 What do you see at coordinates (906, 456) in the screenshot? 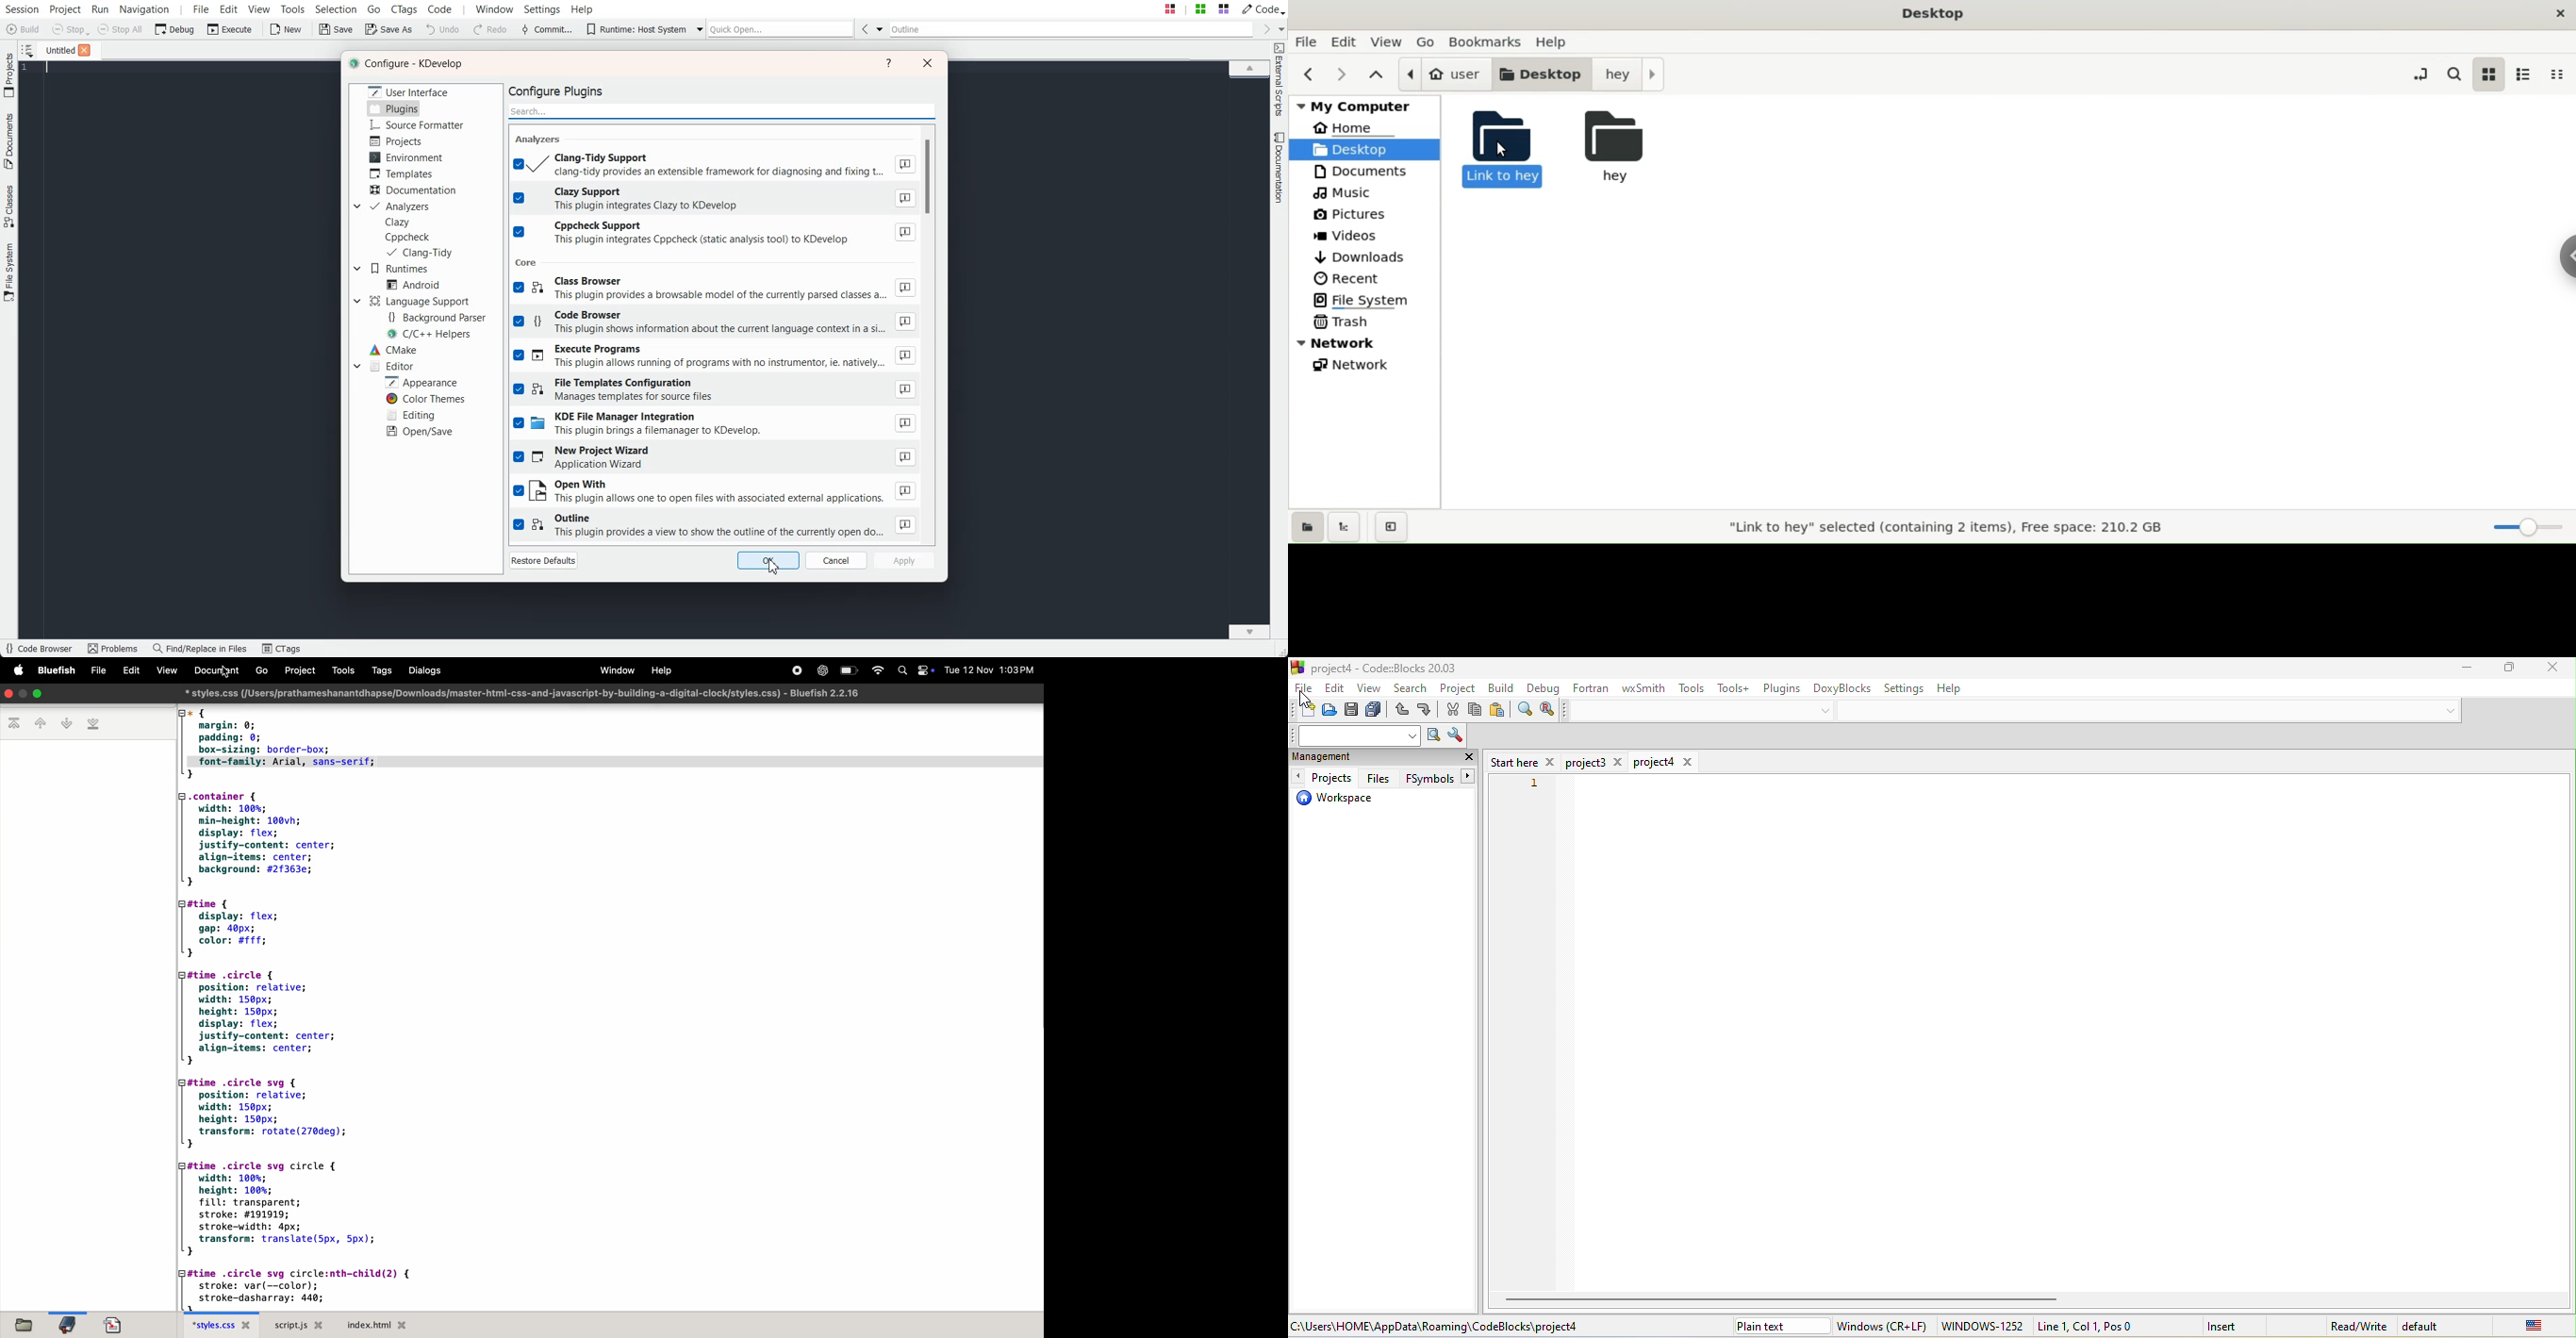
I see `About` at bounding box center [906, 456].